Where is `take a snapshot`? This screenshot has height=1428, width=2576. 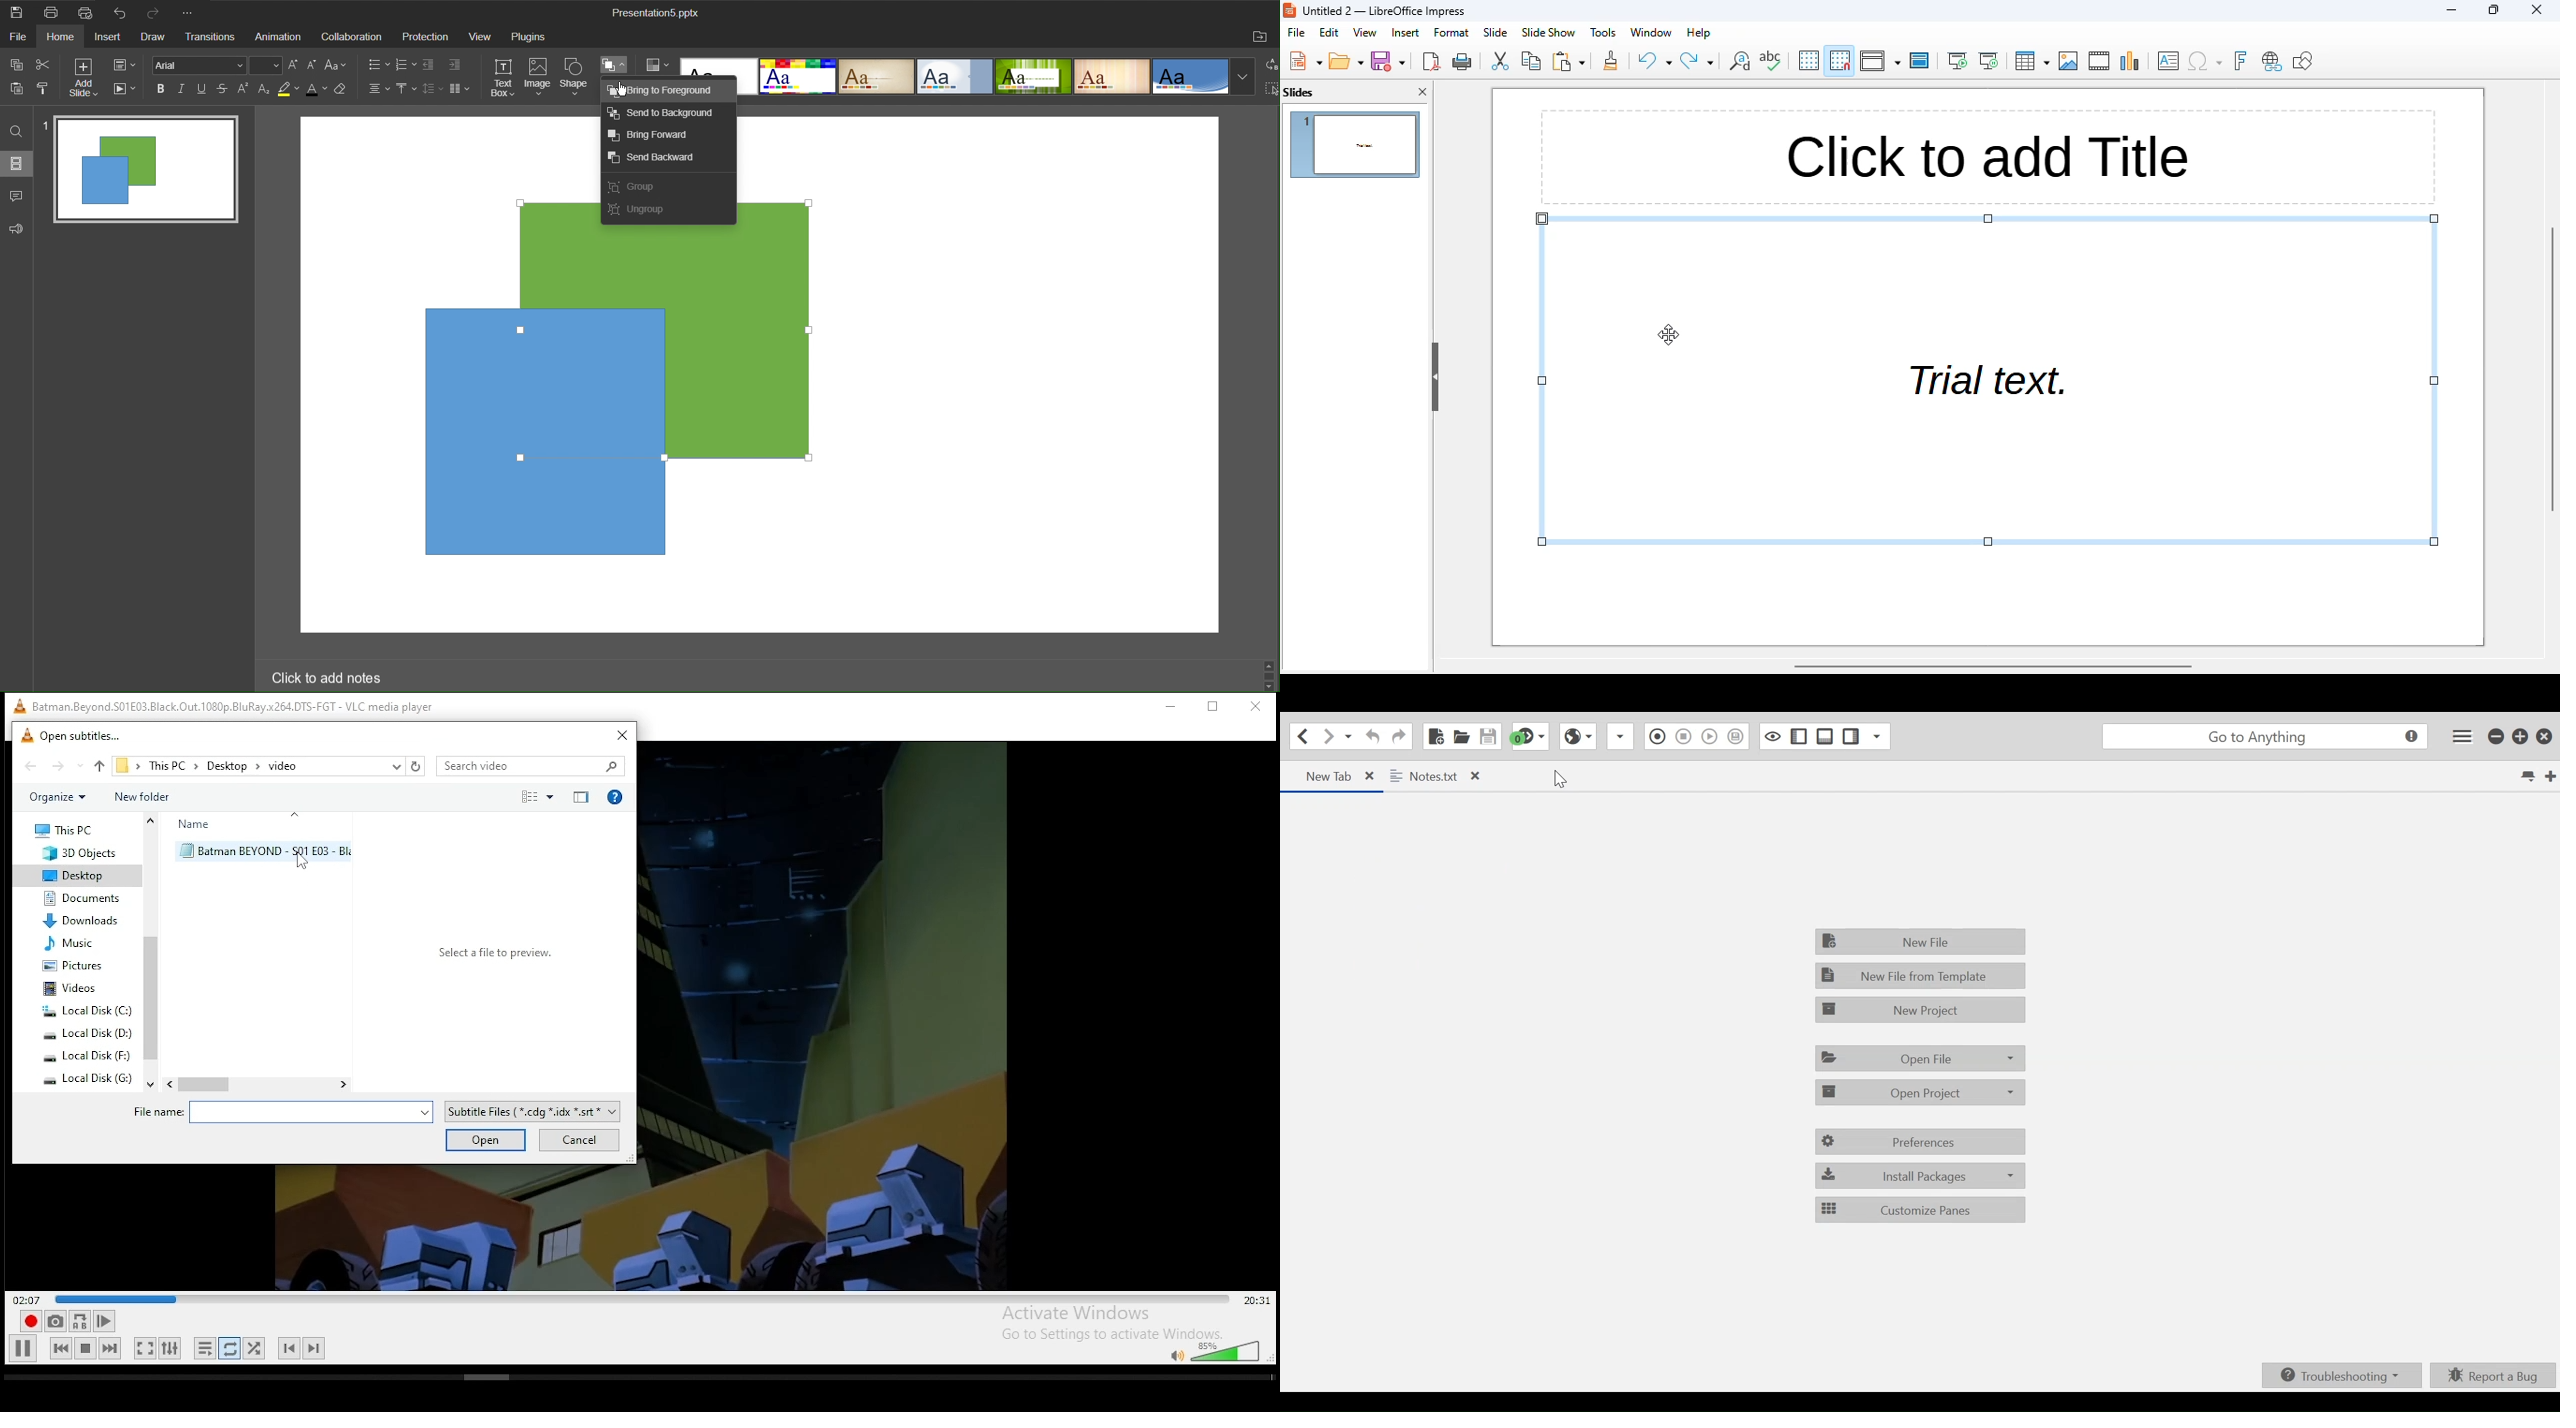
take a snapshot is located at coordinates (55, 1322).